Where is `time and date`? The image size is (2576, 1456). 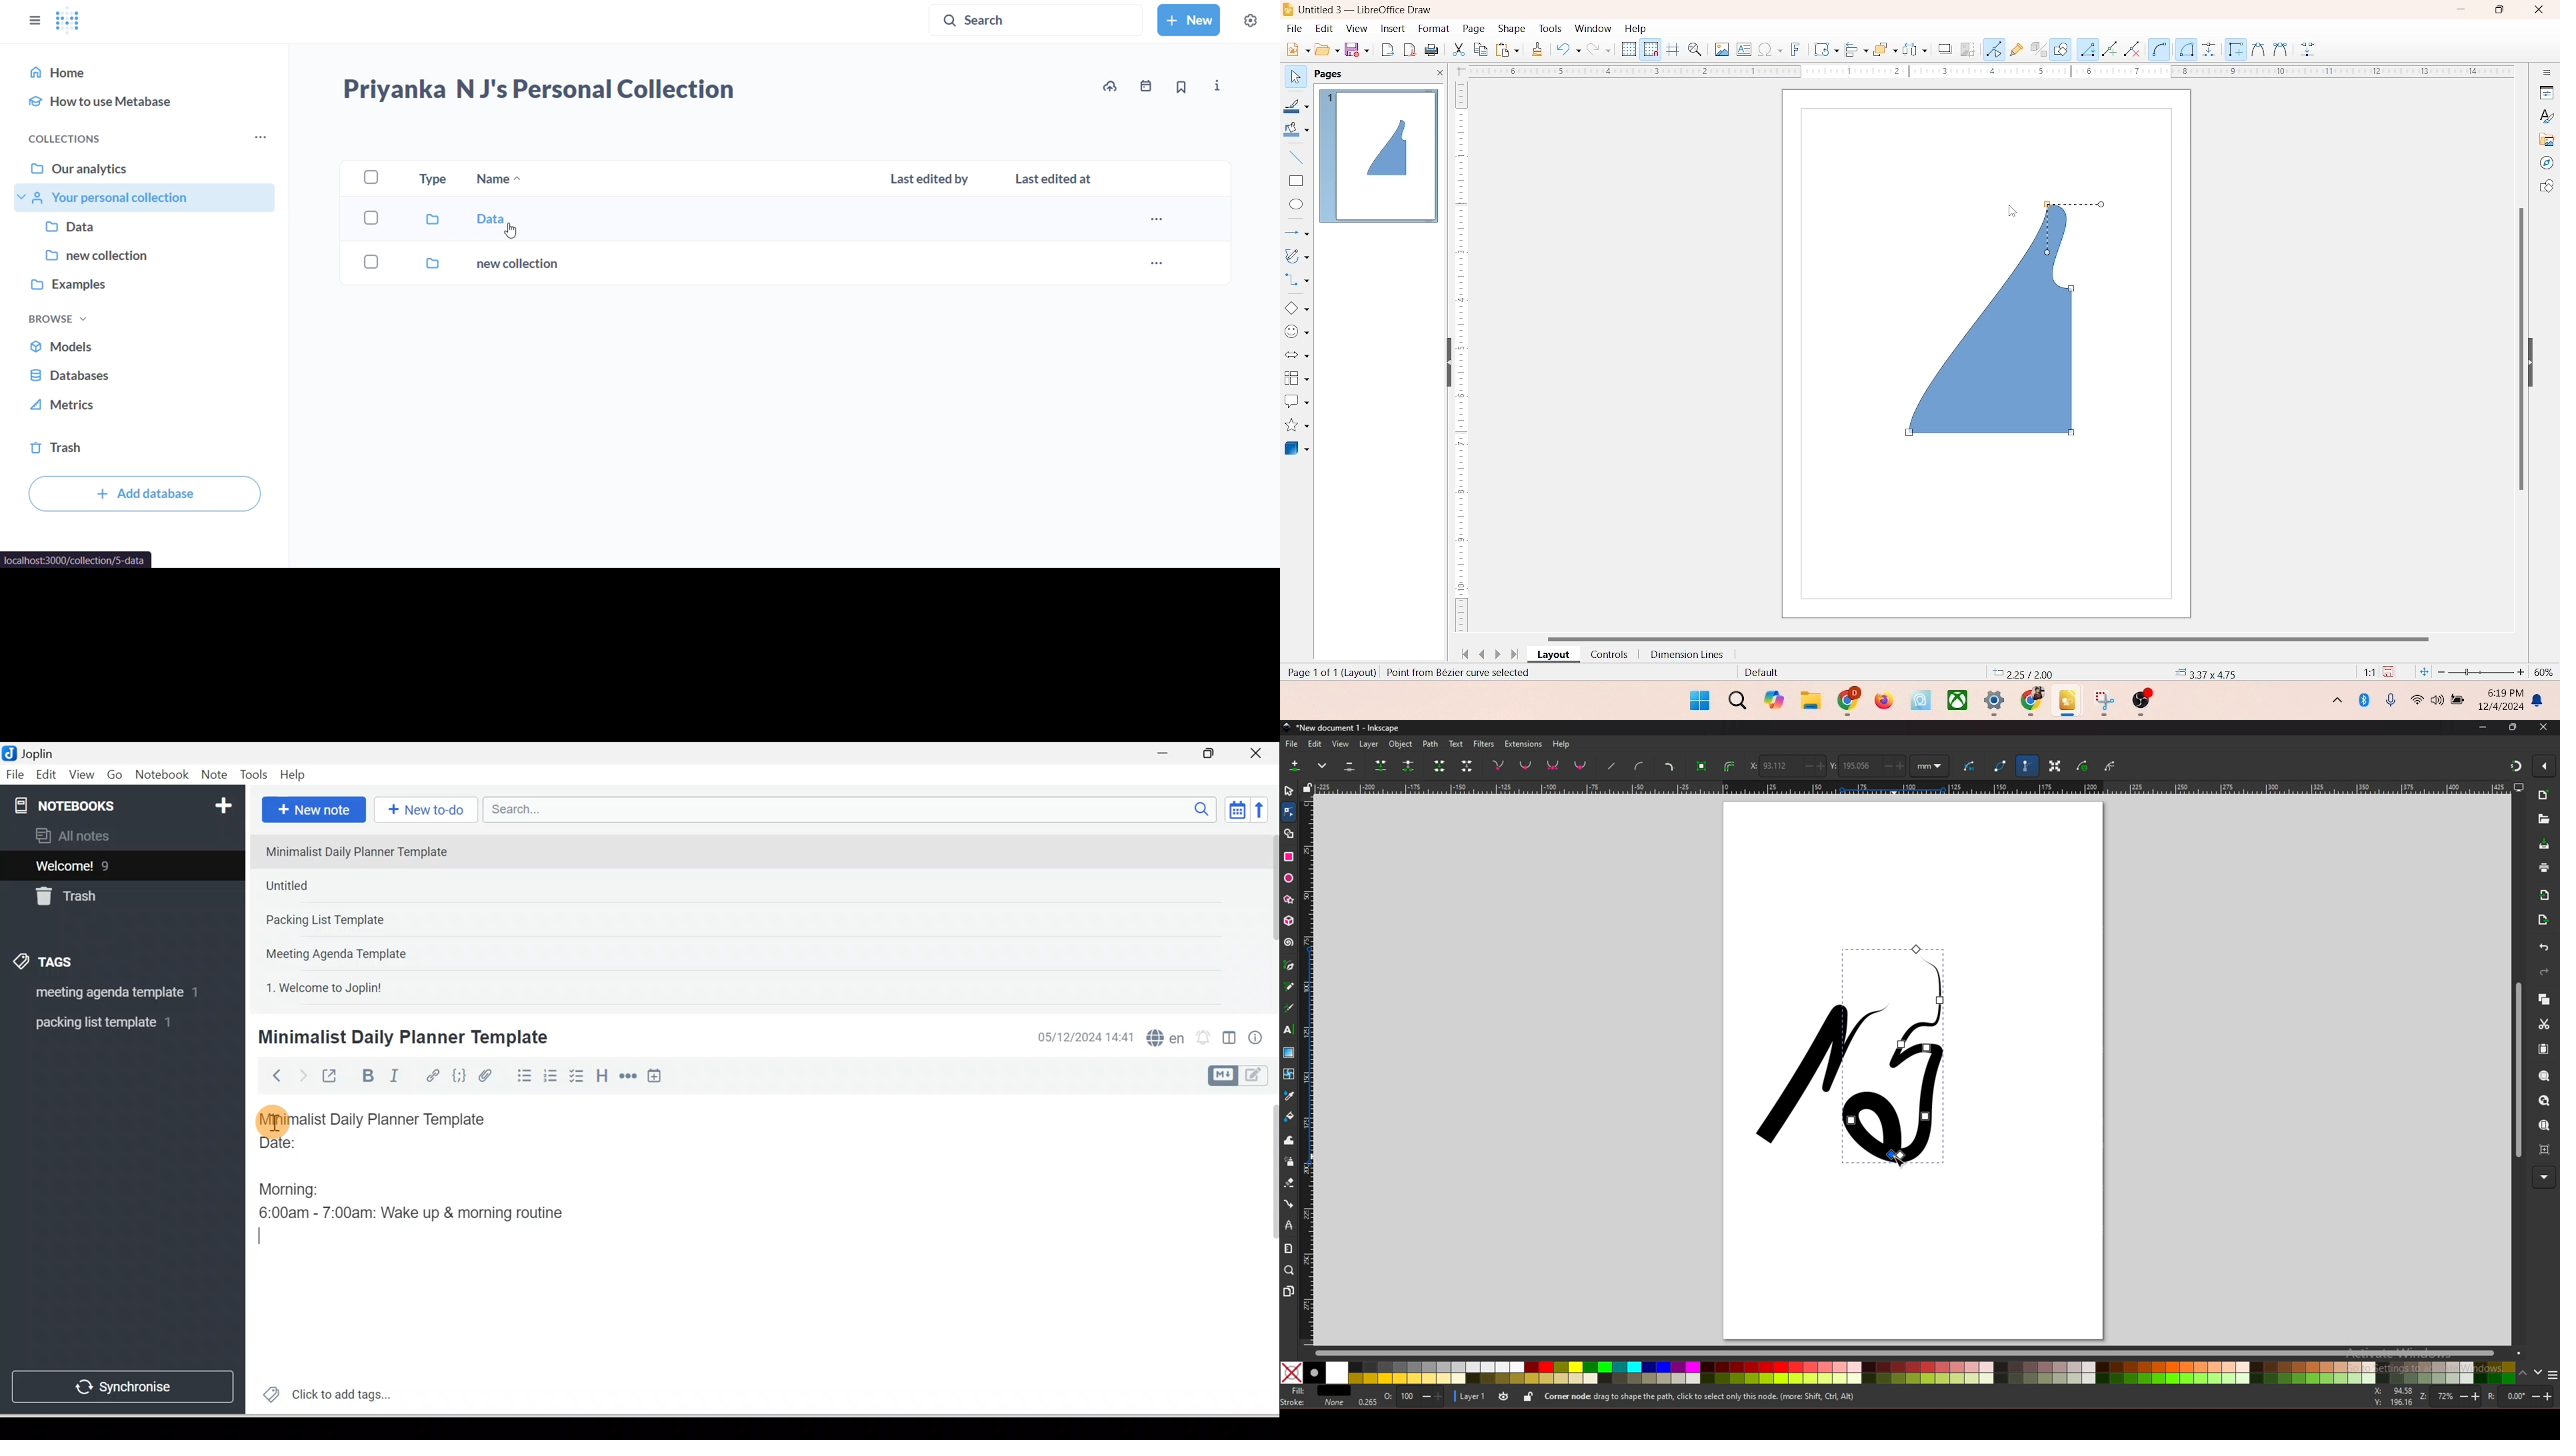
time and date is located at coordinates (2499, 697).